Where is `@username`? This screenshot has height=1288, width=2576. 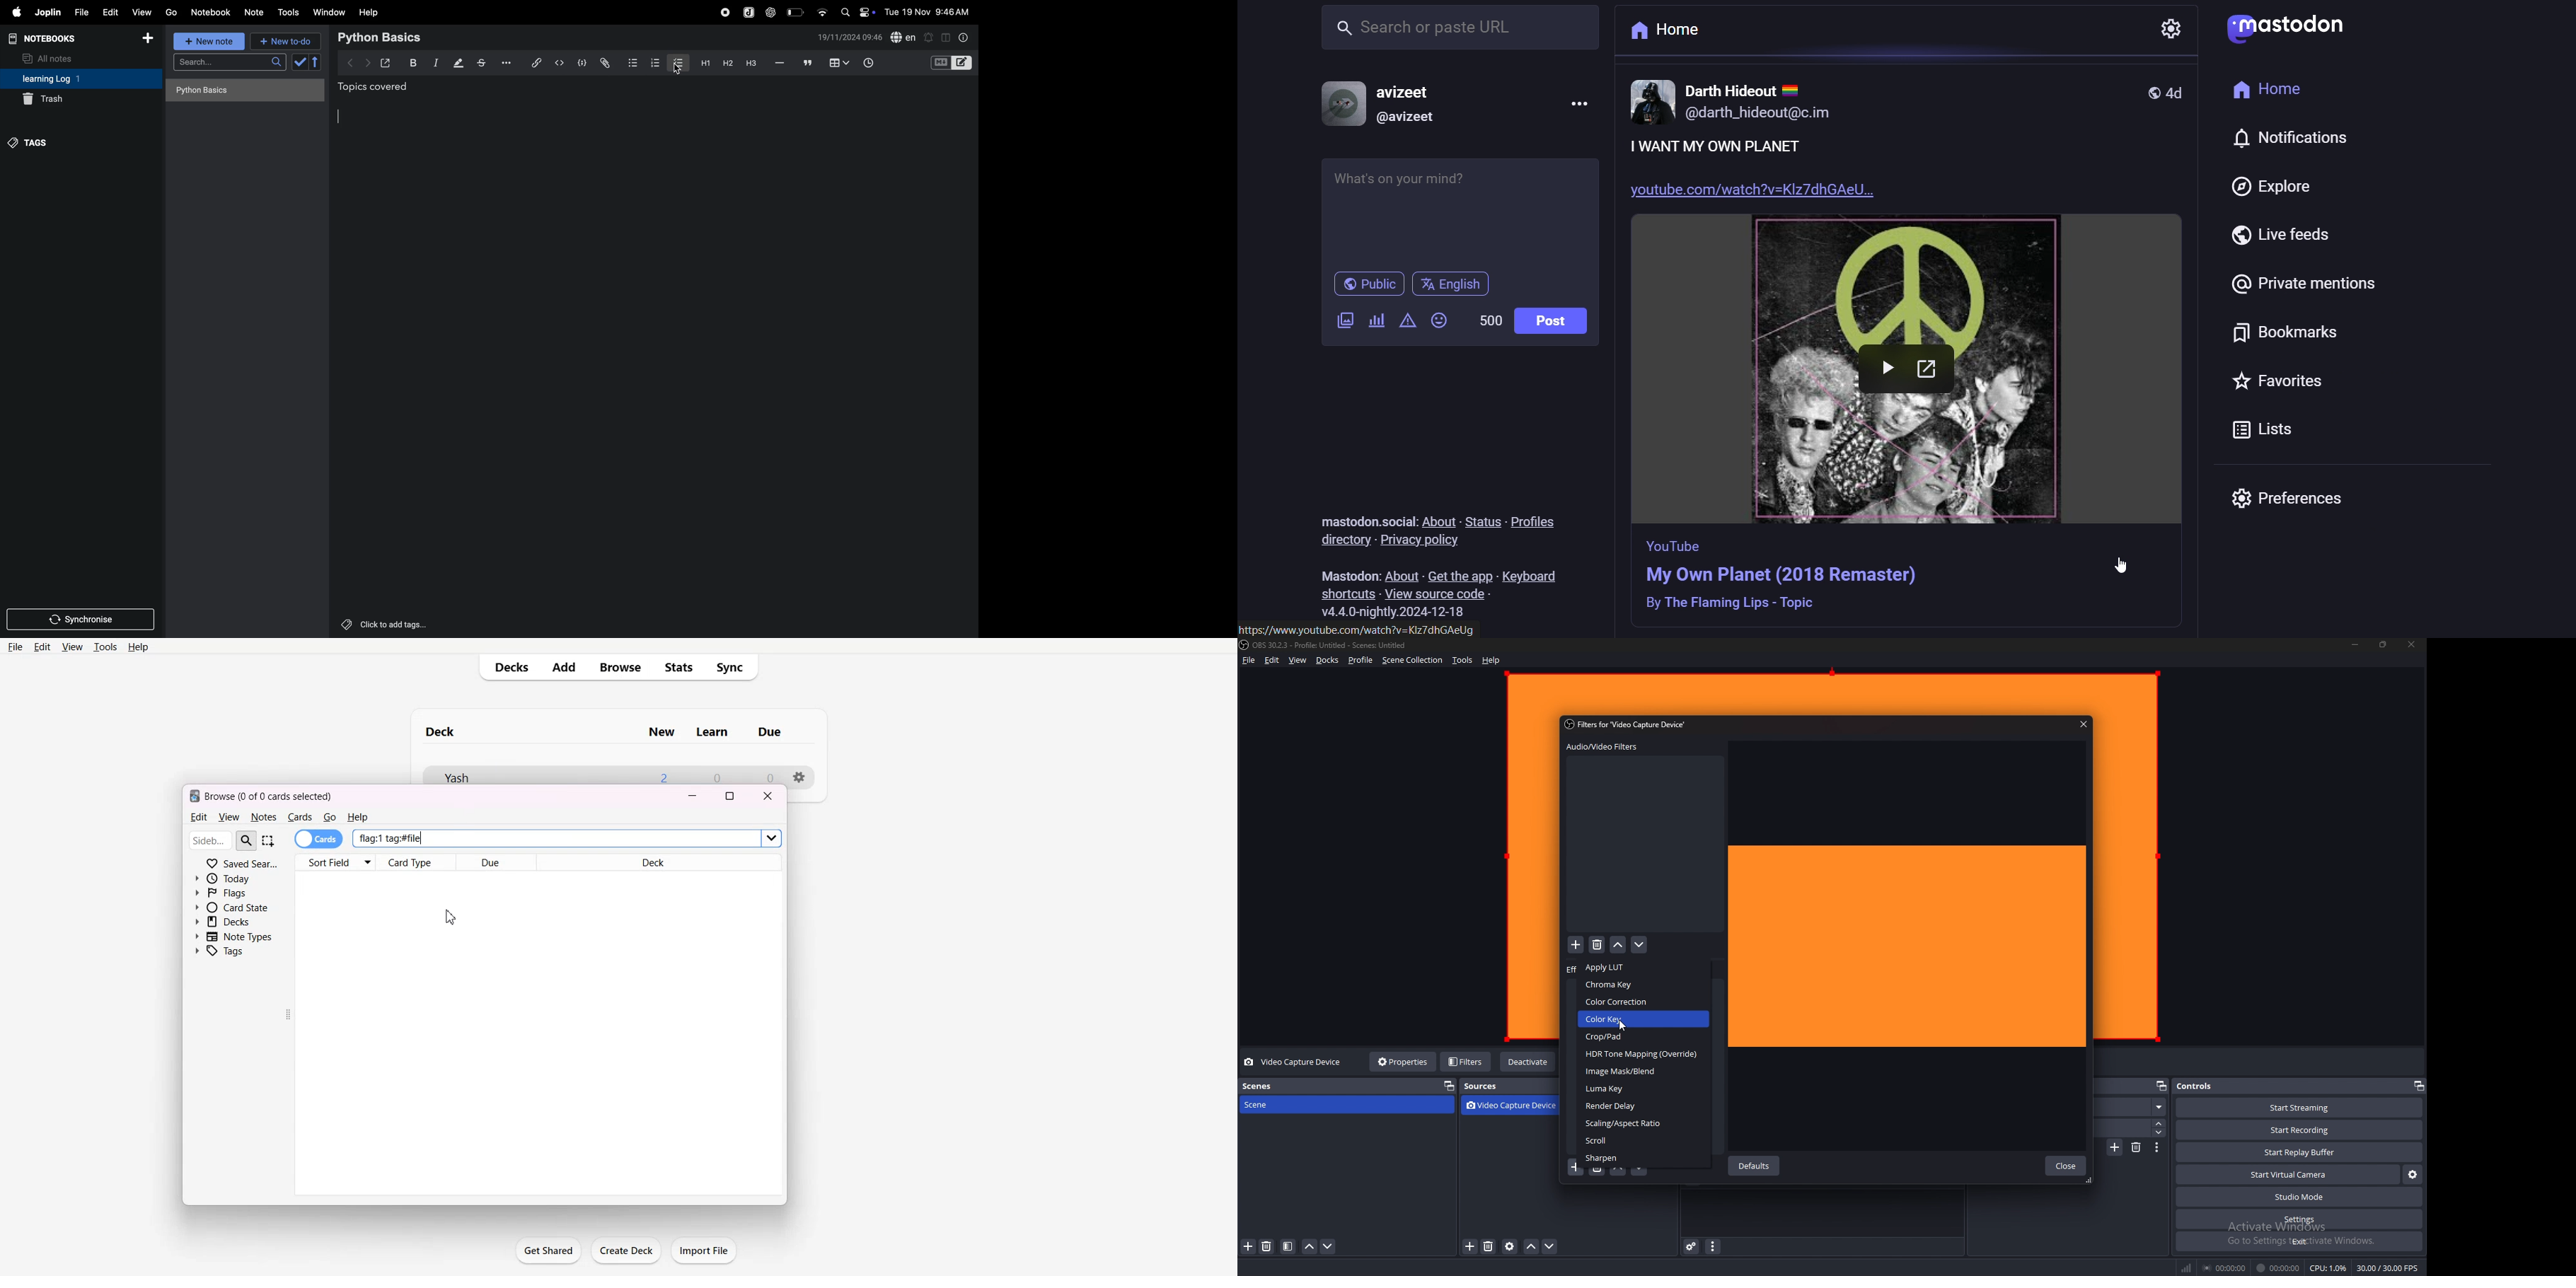
@username is located at coordinates (1404, 118).